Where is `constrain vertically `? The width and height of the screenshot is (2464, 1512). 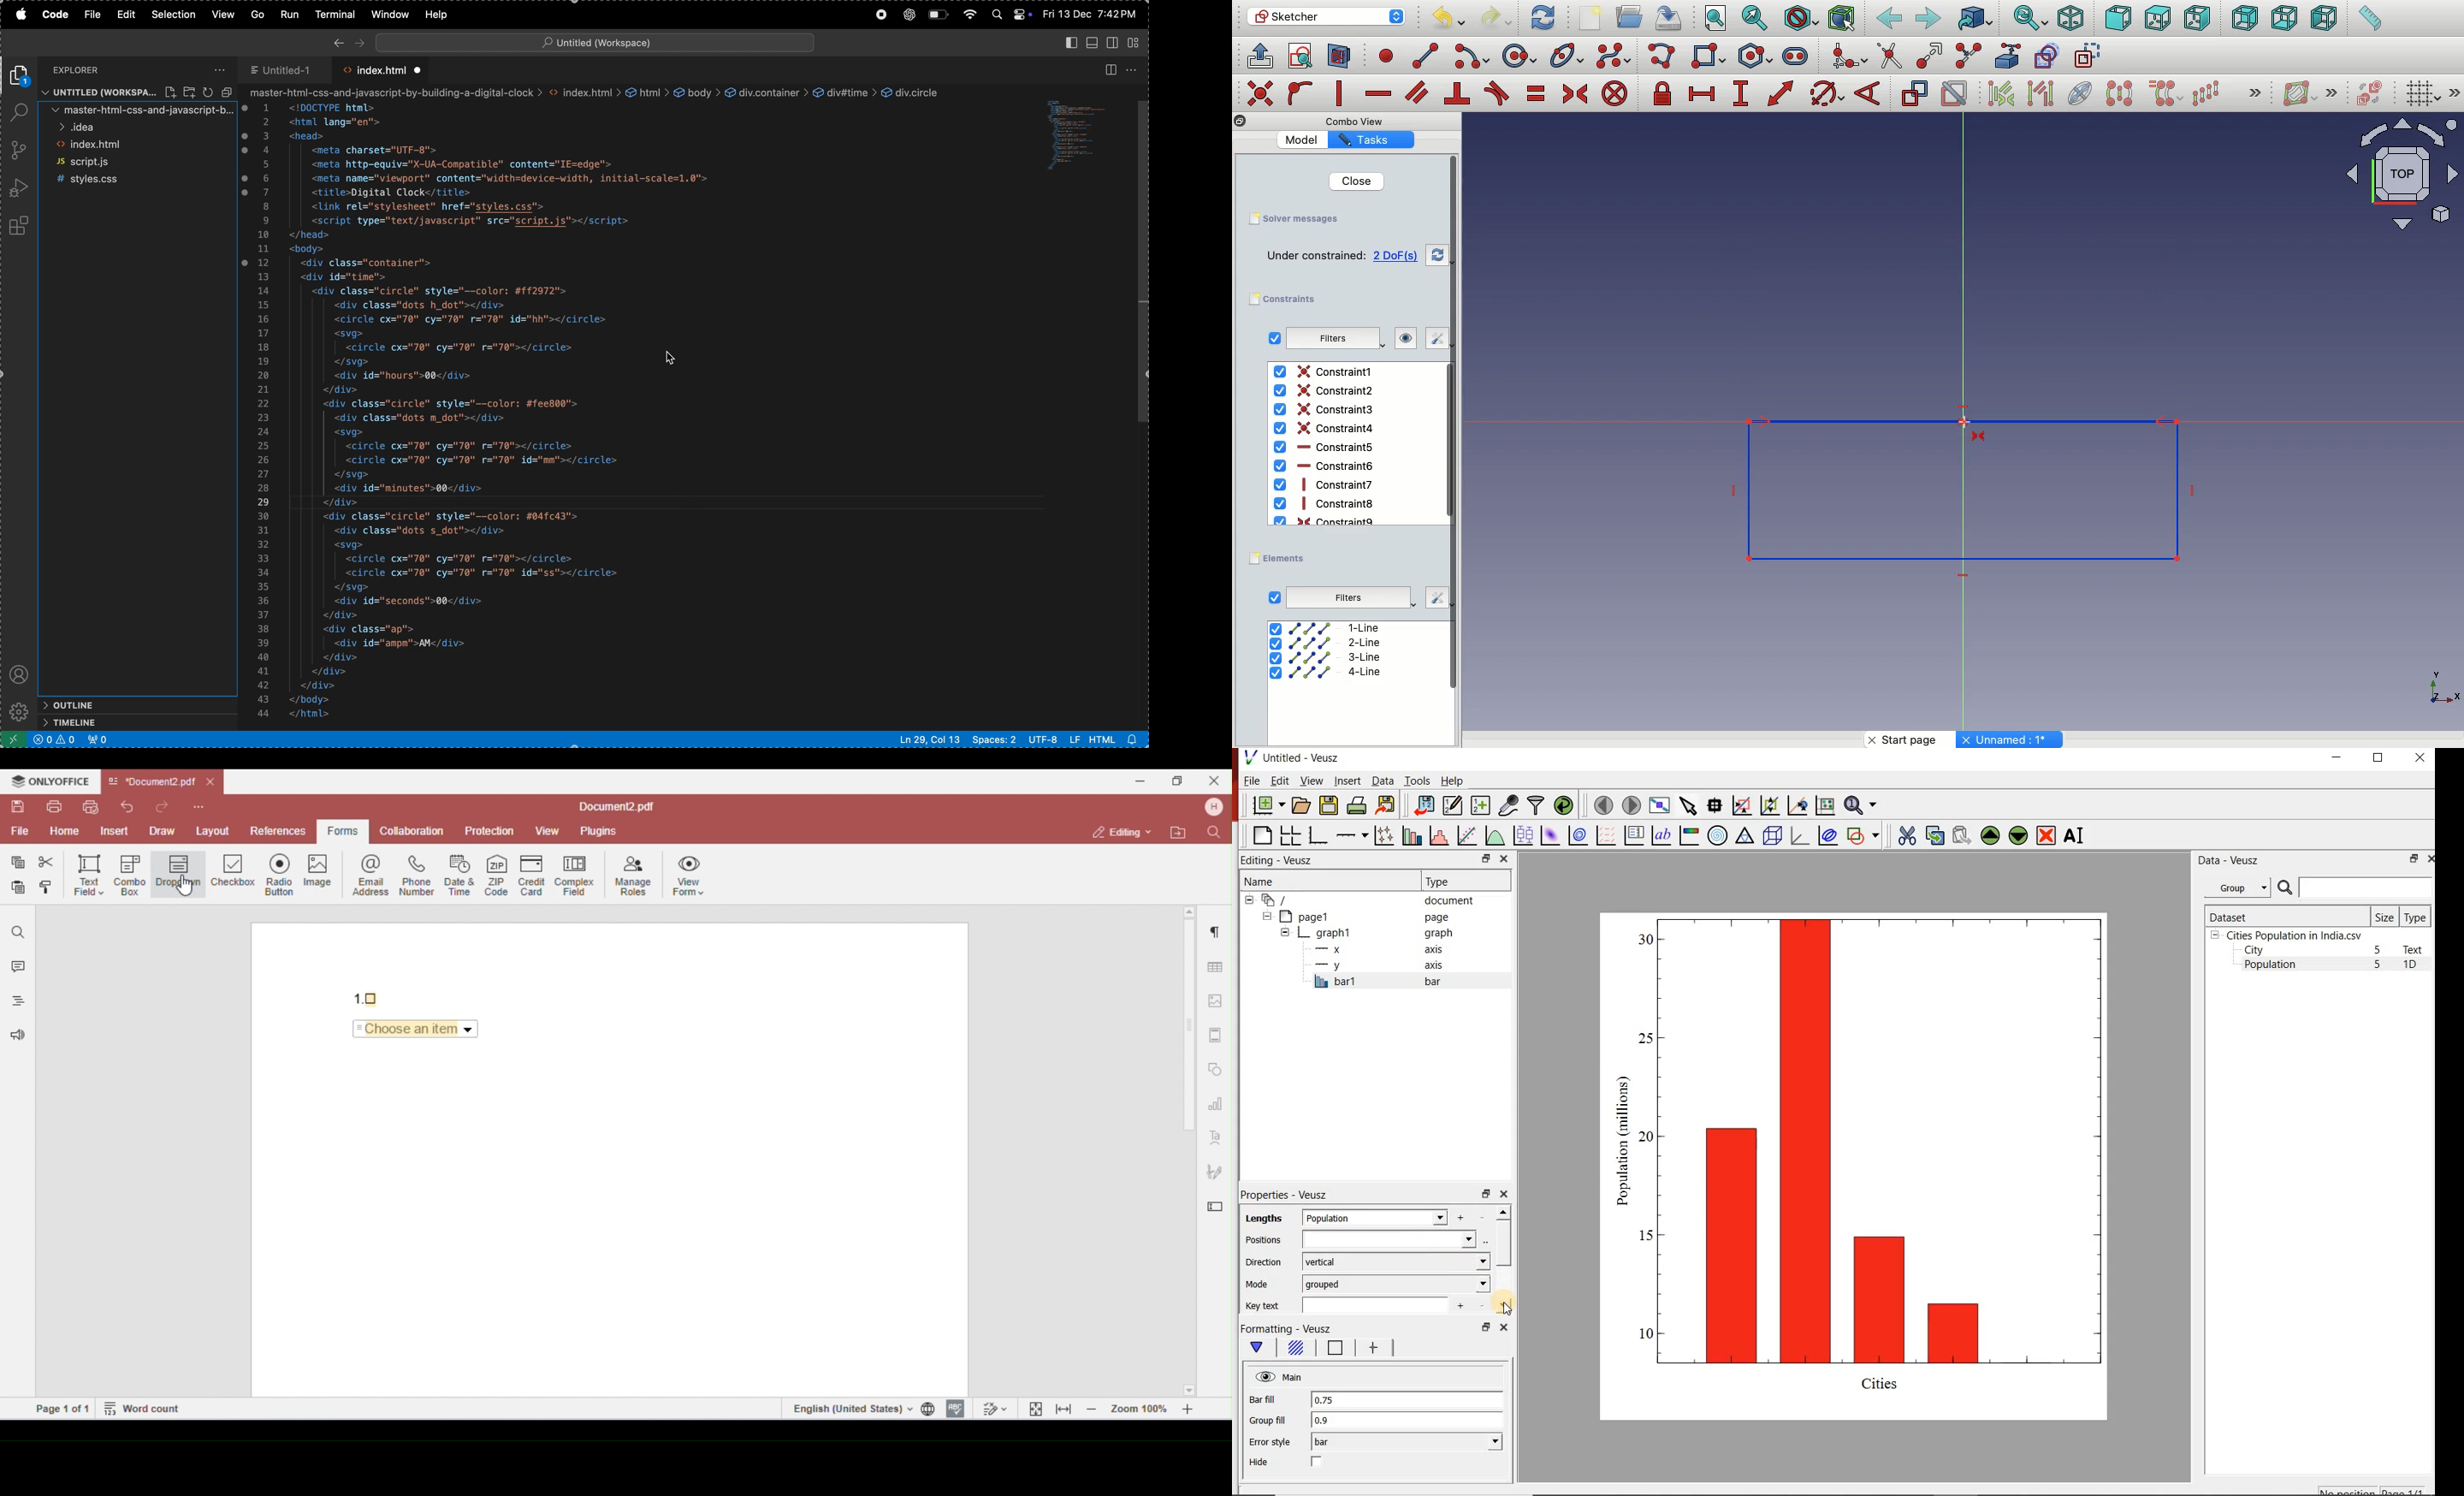 constrain vertically  is located at coordinates (1343, 94).